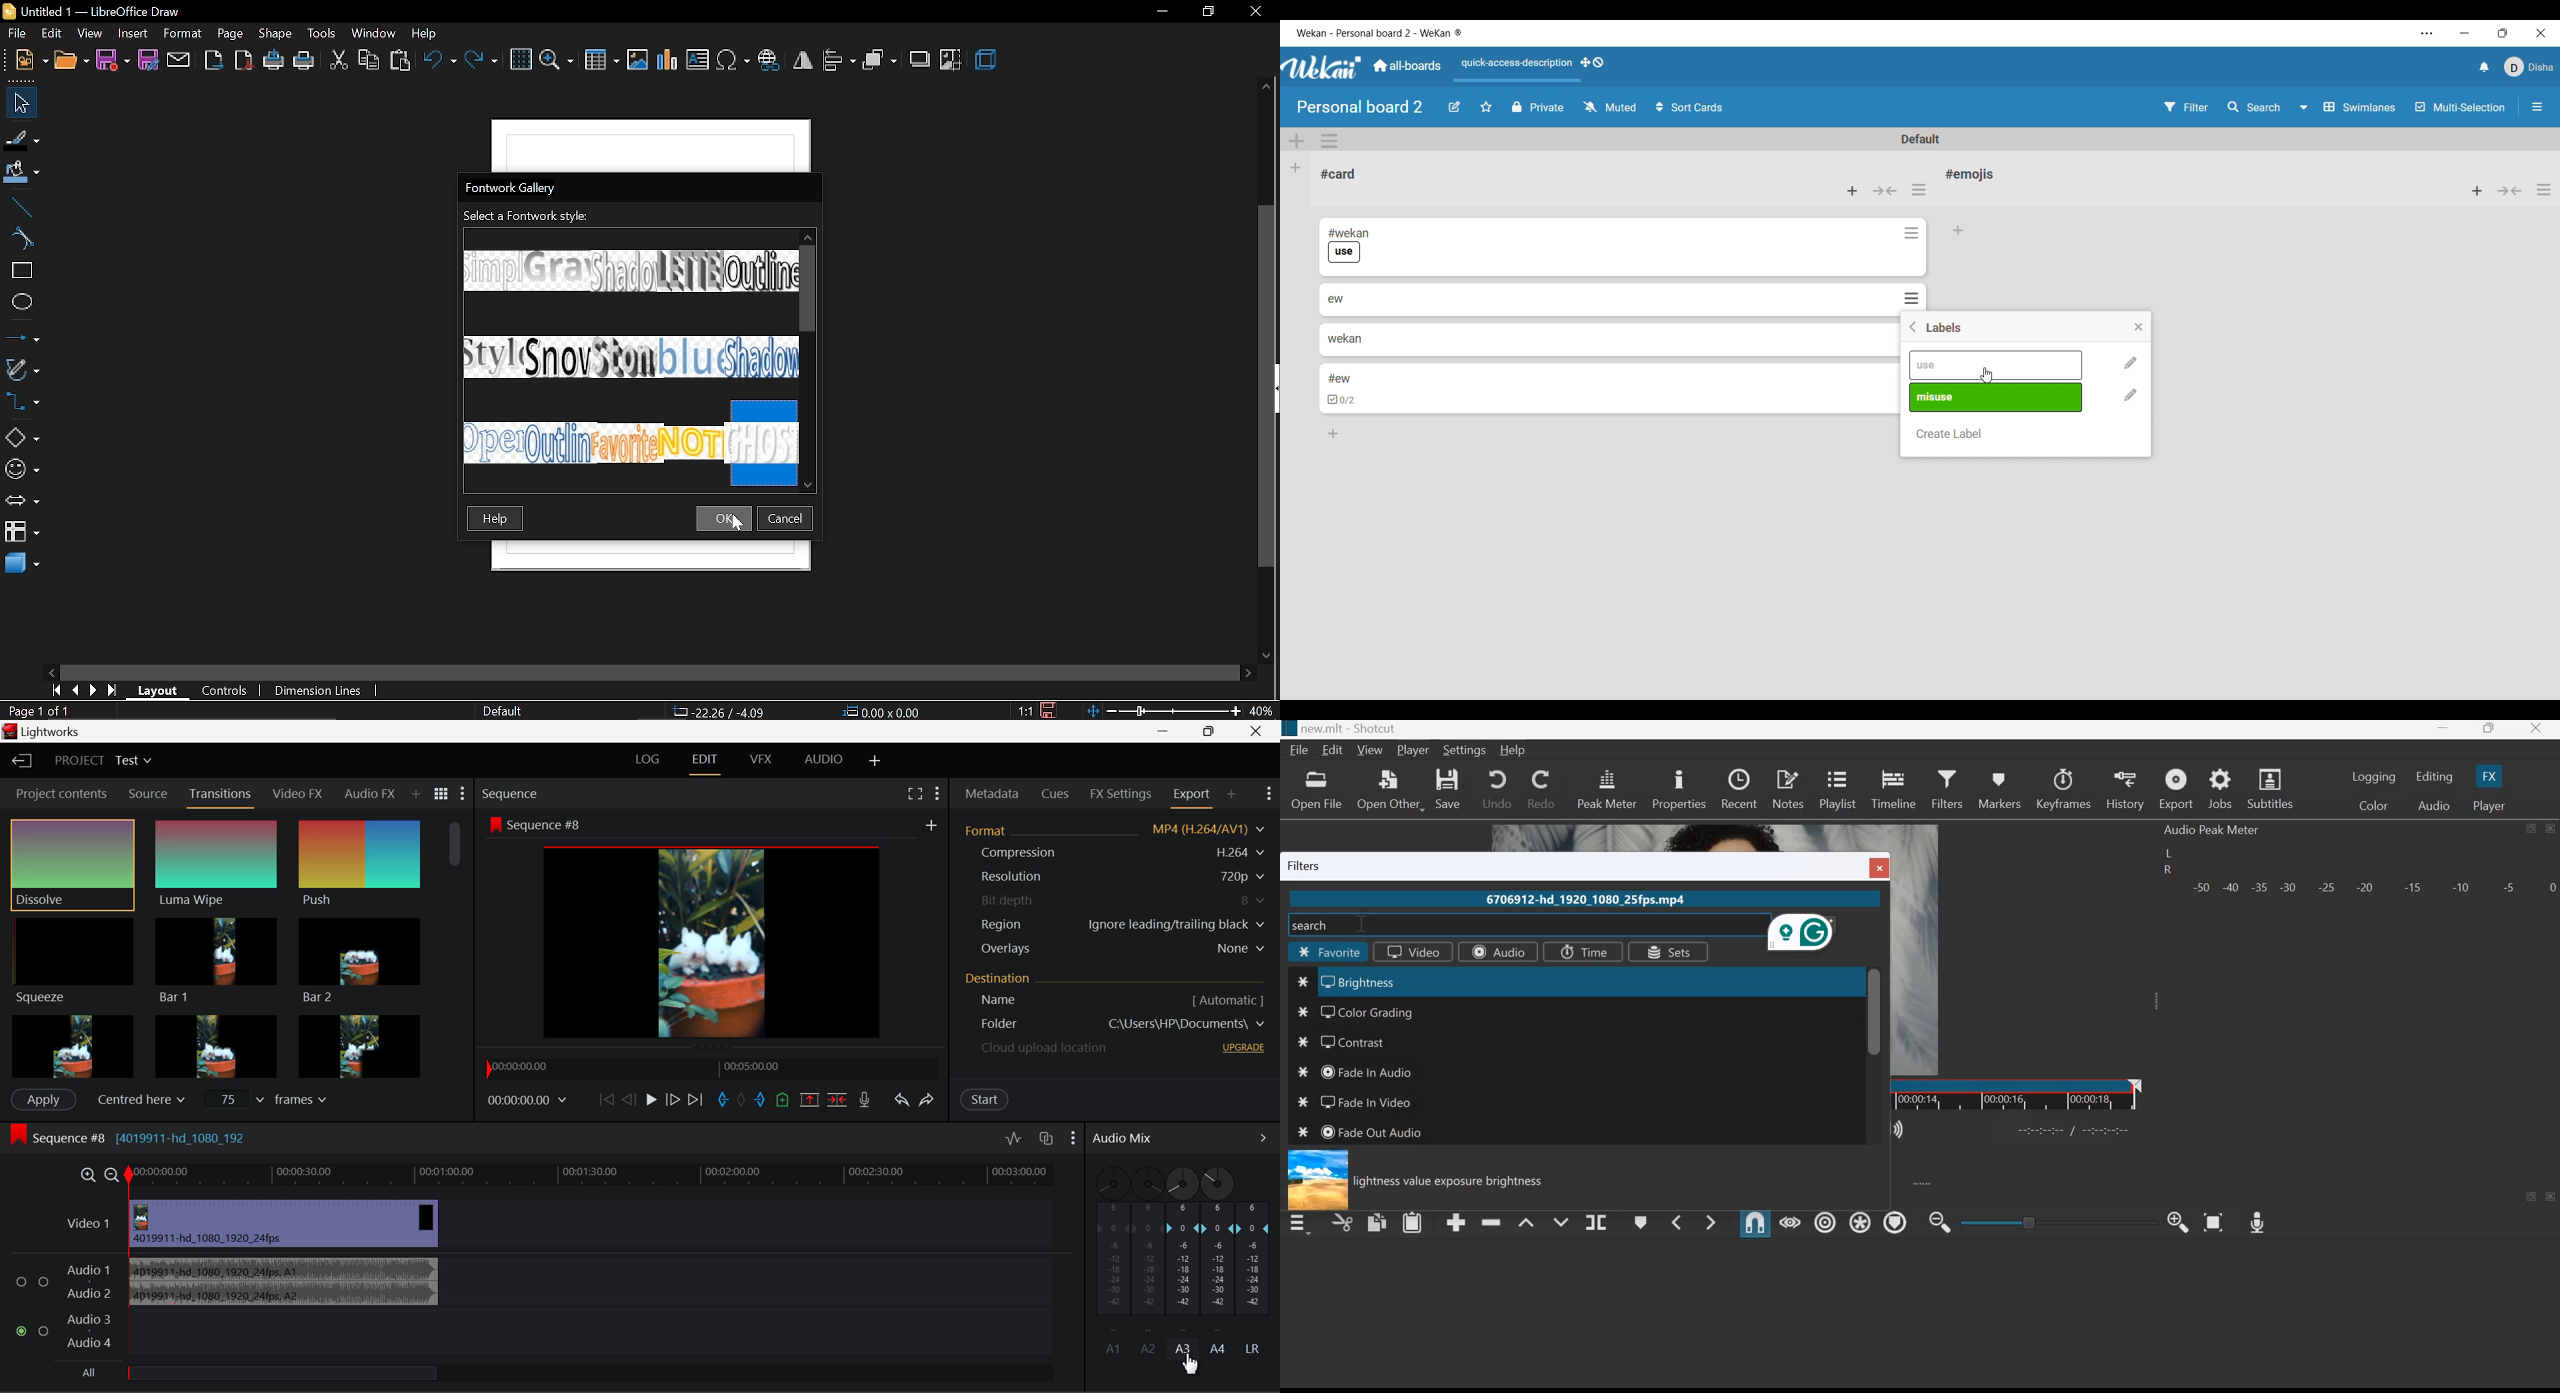  I want to click on zoom, so click(557, 61).